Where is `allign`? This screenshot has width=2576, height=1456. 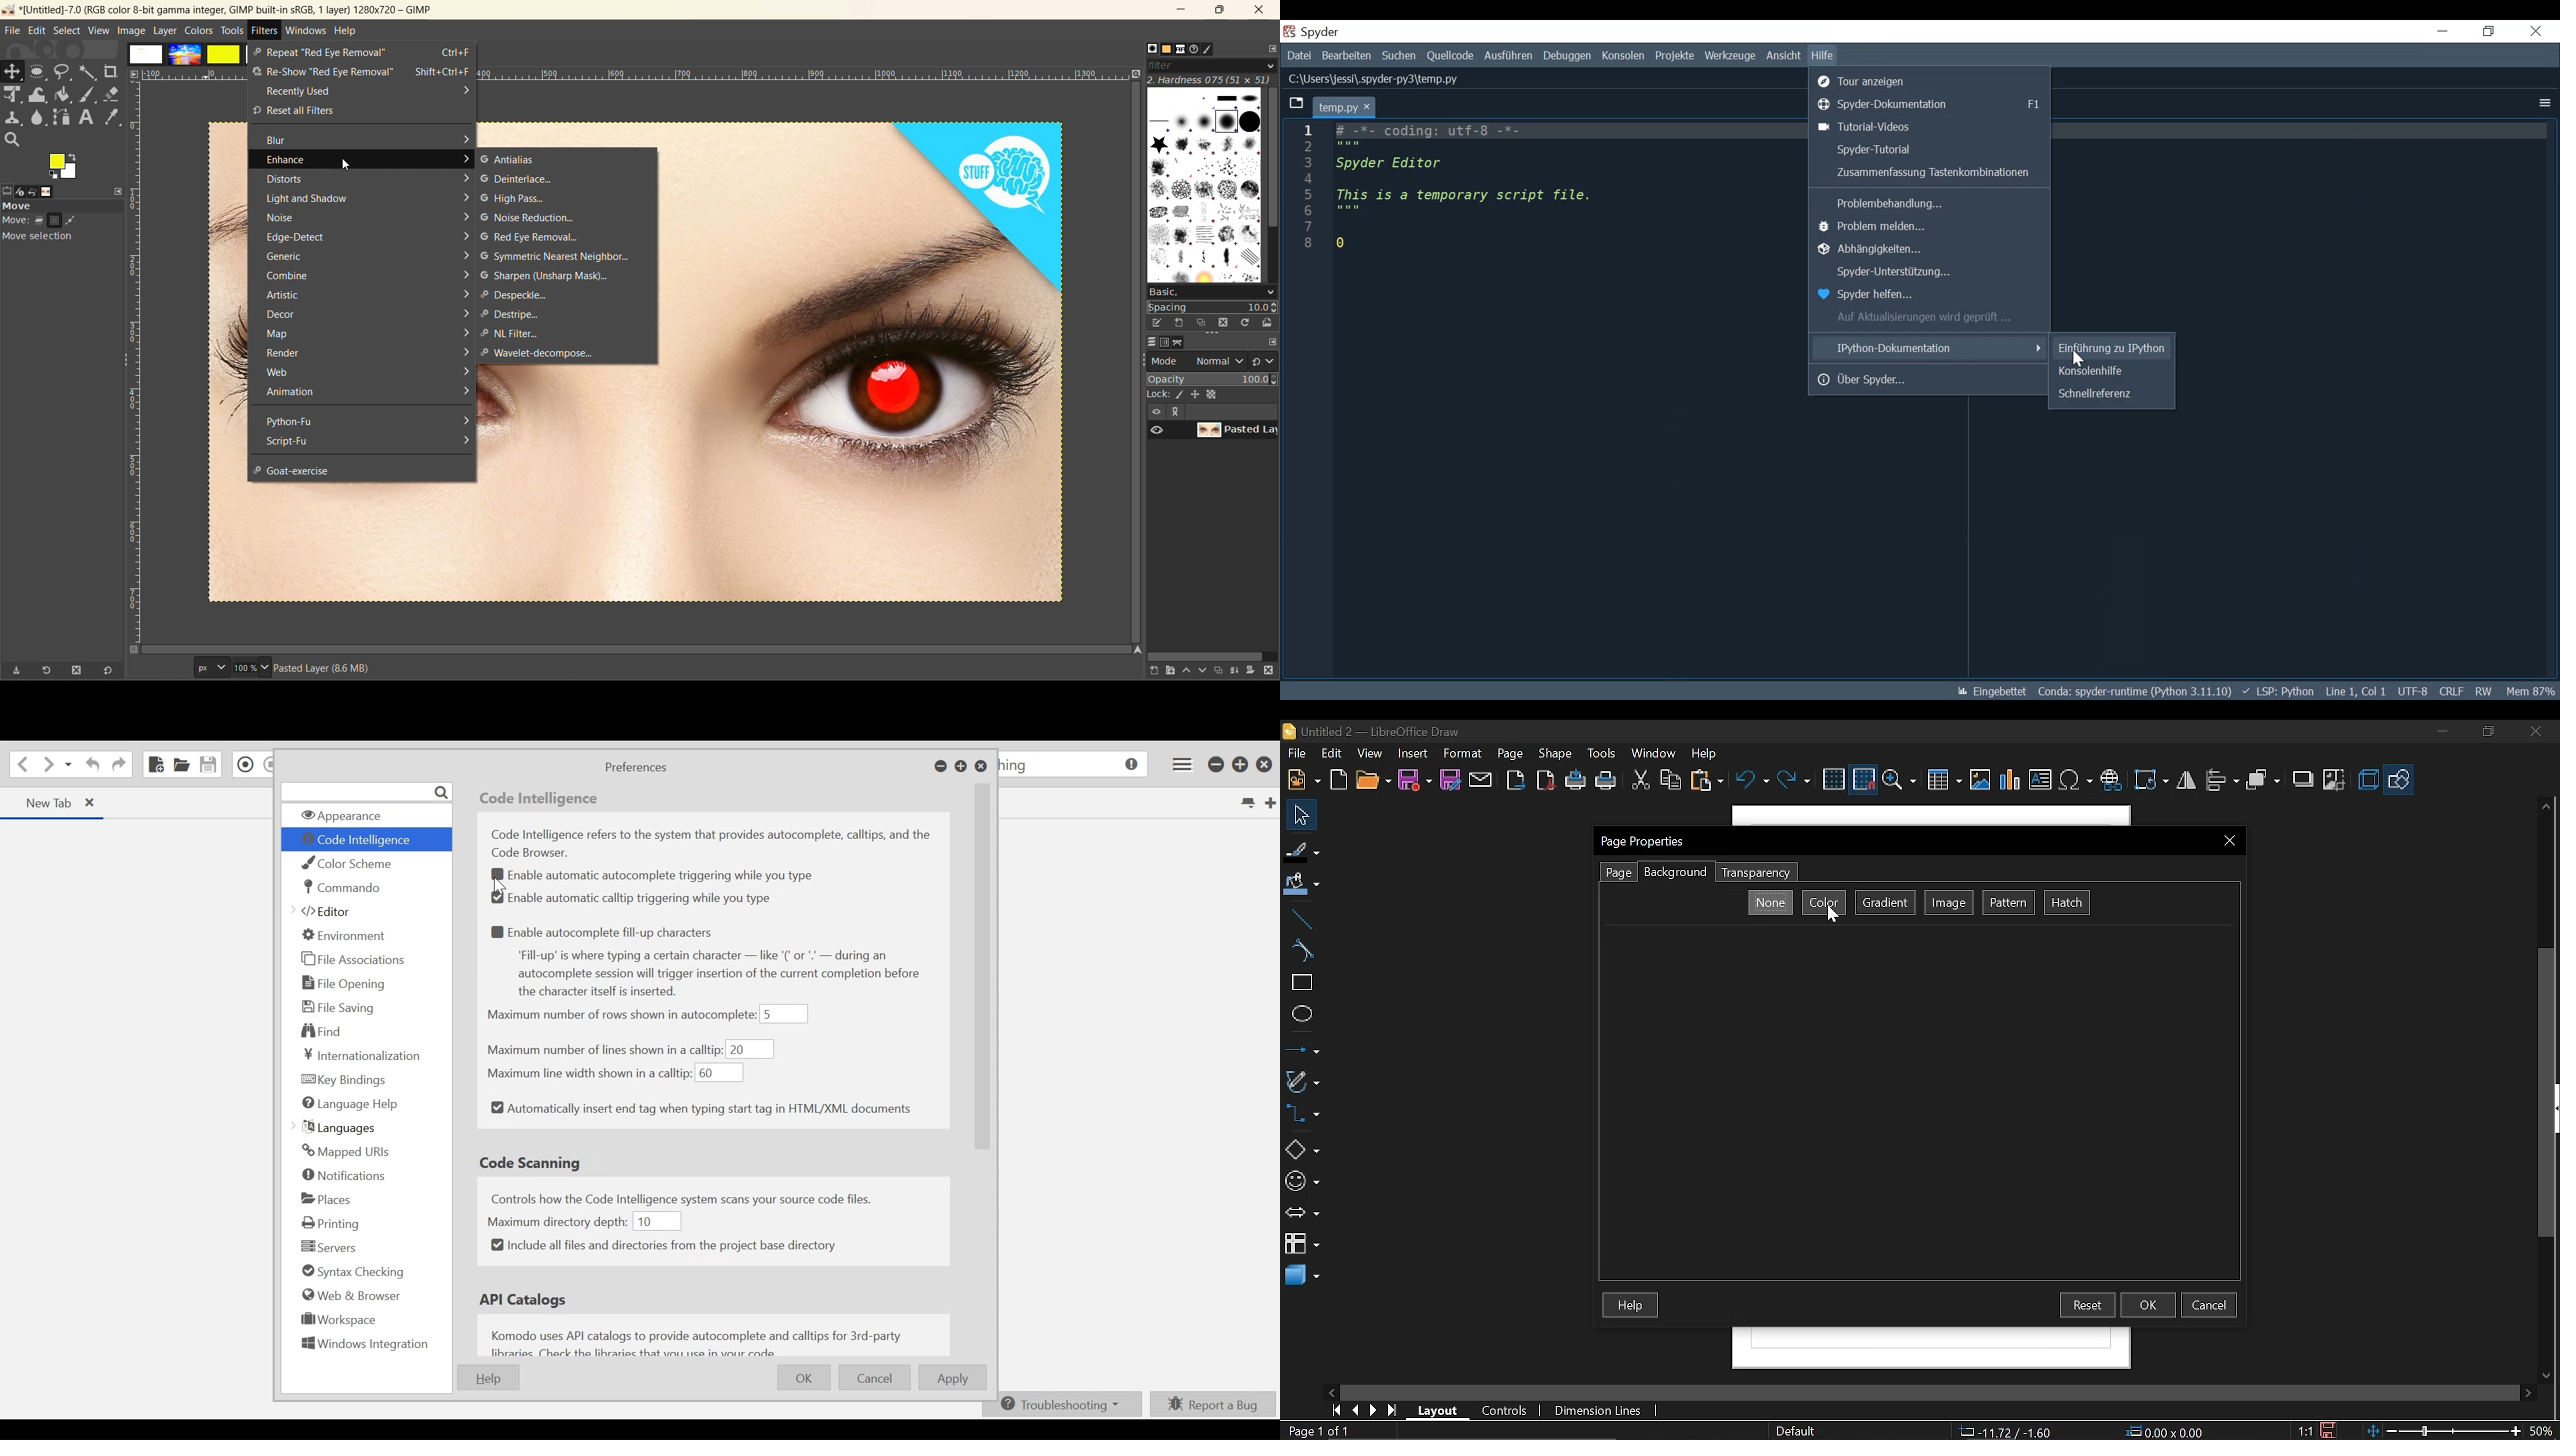 allign is located at coordinates (2222, 782).